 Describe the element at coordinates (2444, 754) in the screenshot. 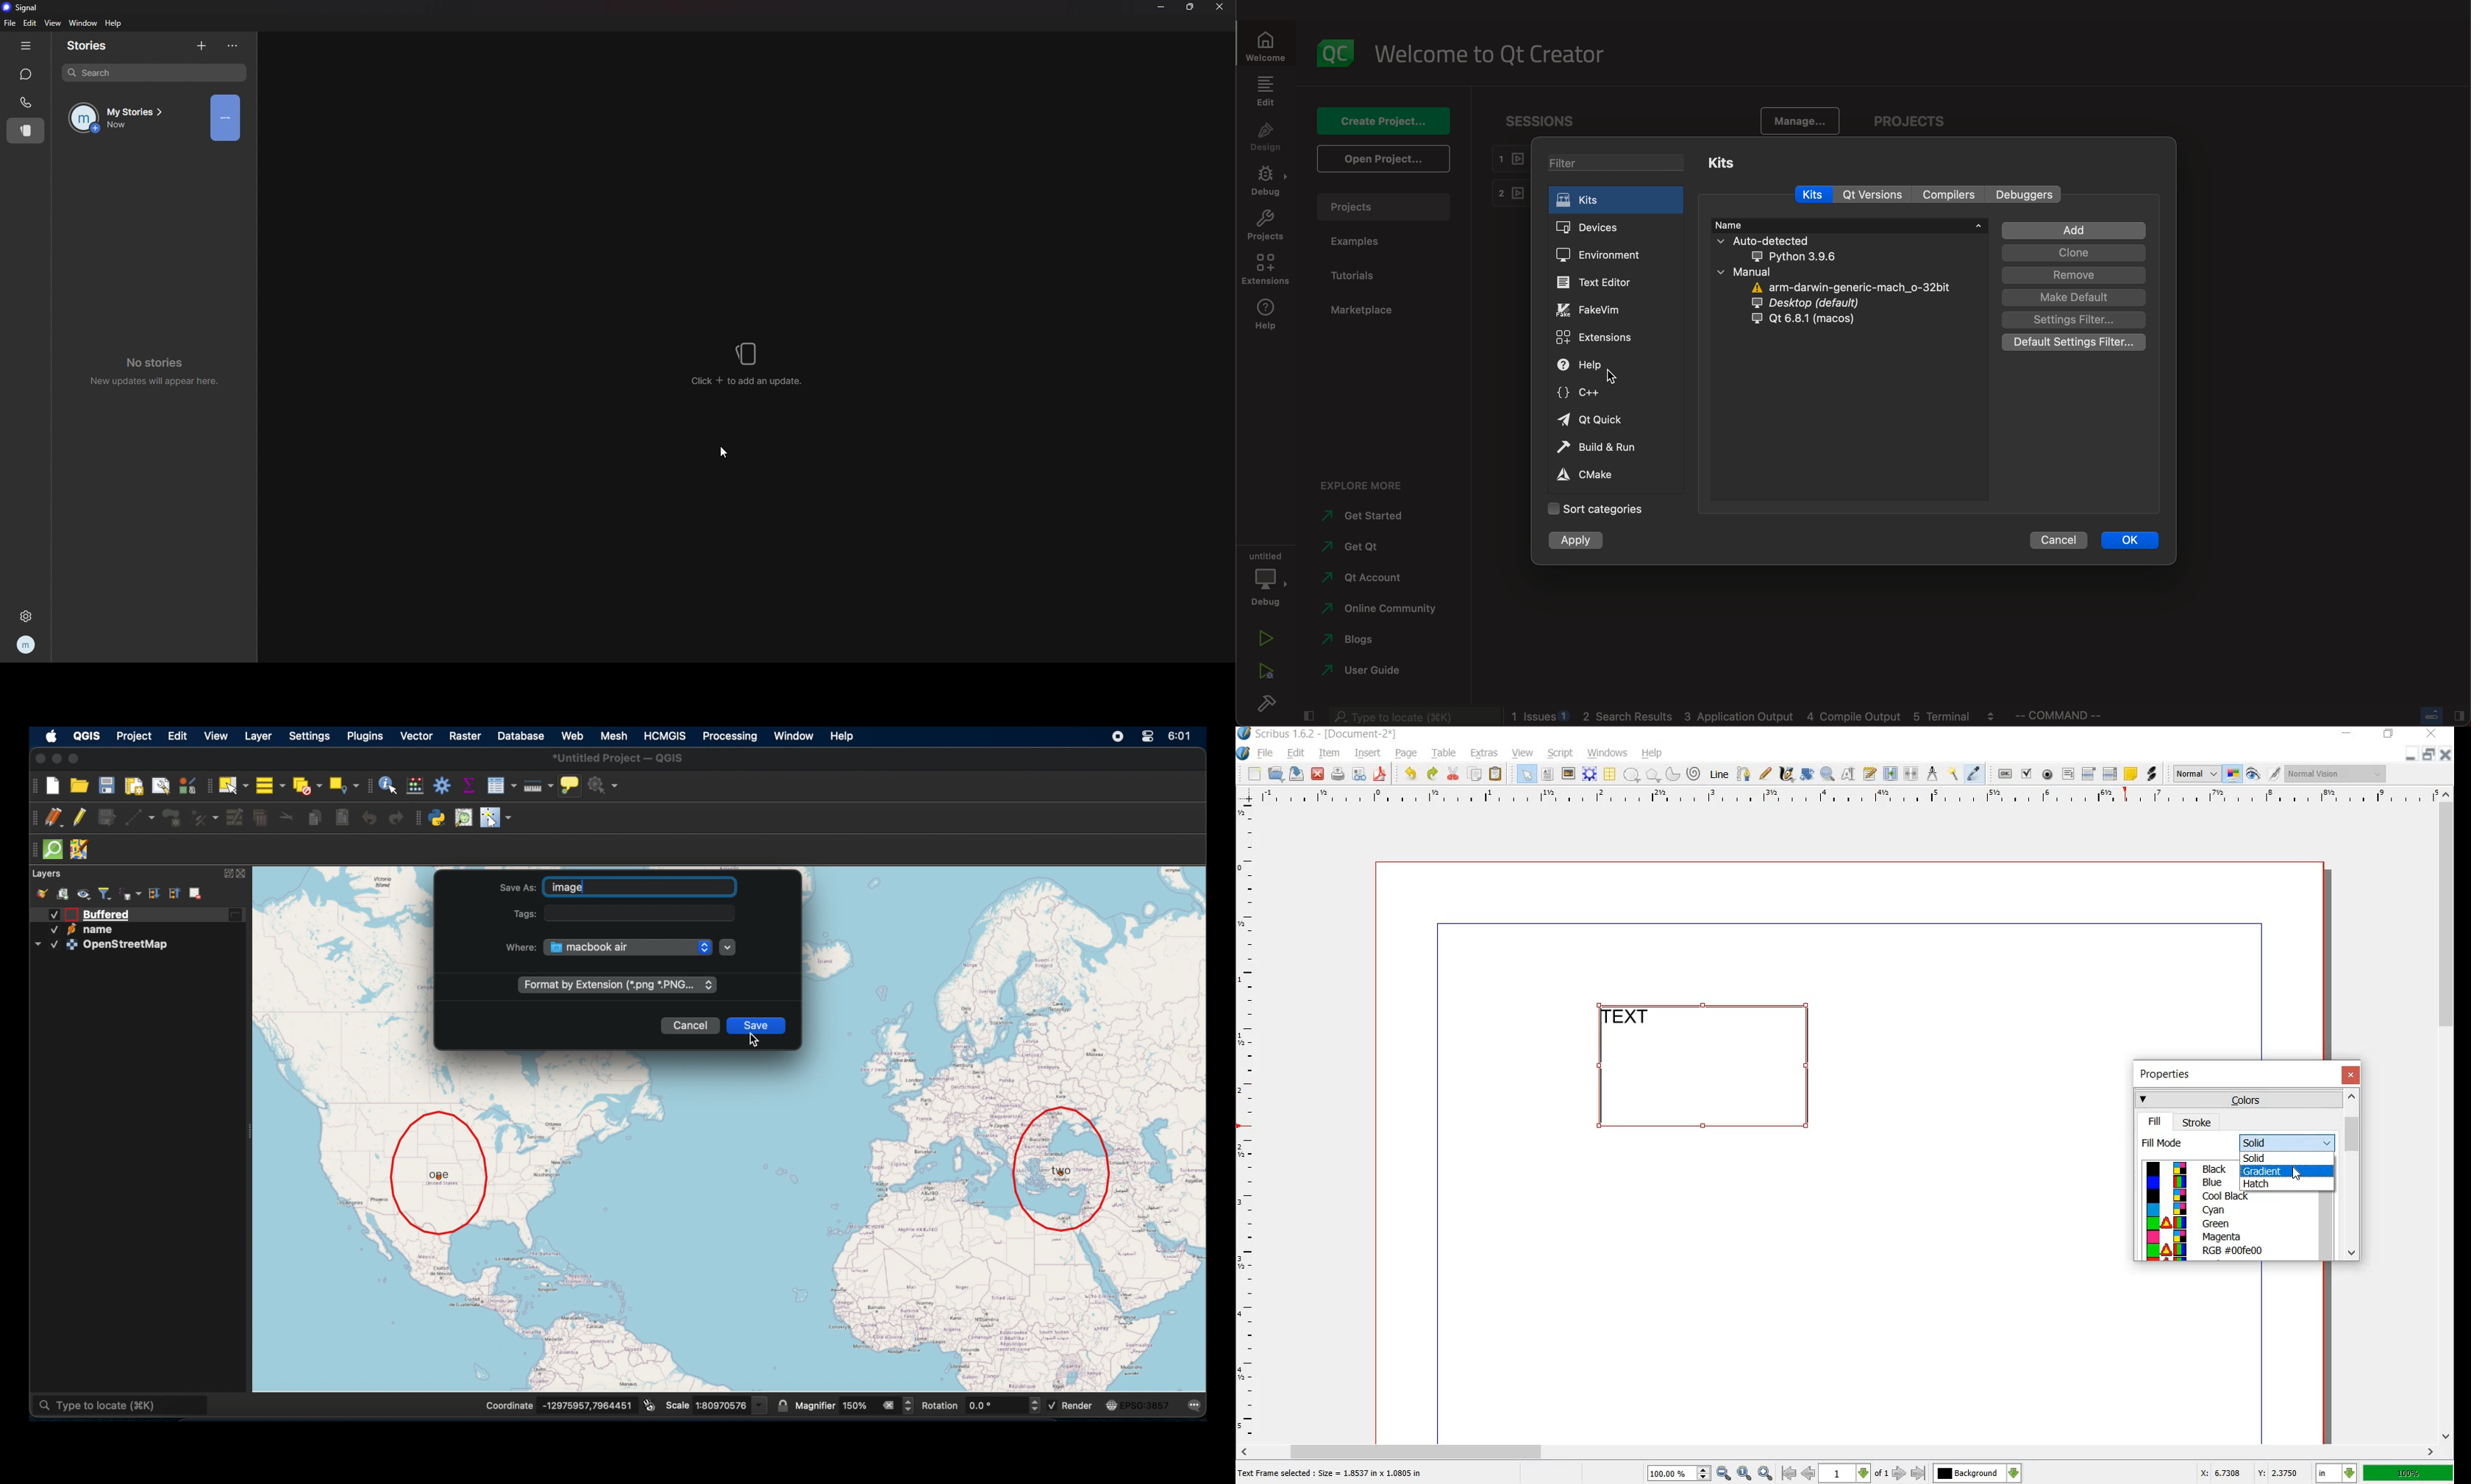

I see `close` at that location.